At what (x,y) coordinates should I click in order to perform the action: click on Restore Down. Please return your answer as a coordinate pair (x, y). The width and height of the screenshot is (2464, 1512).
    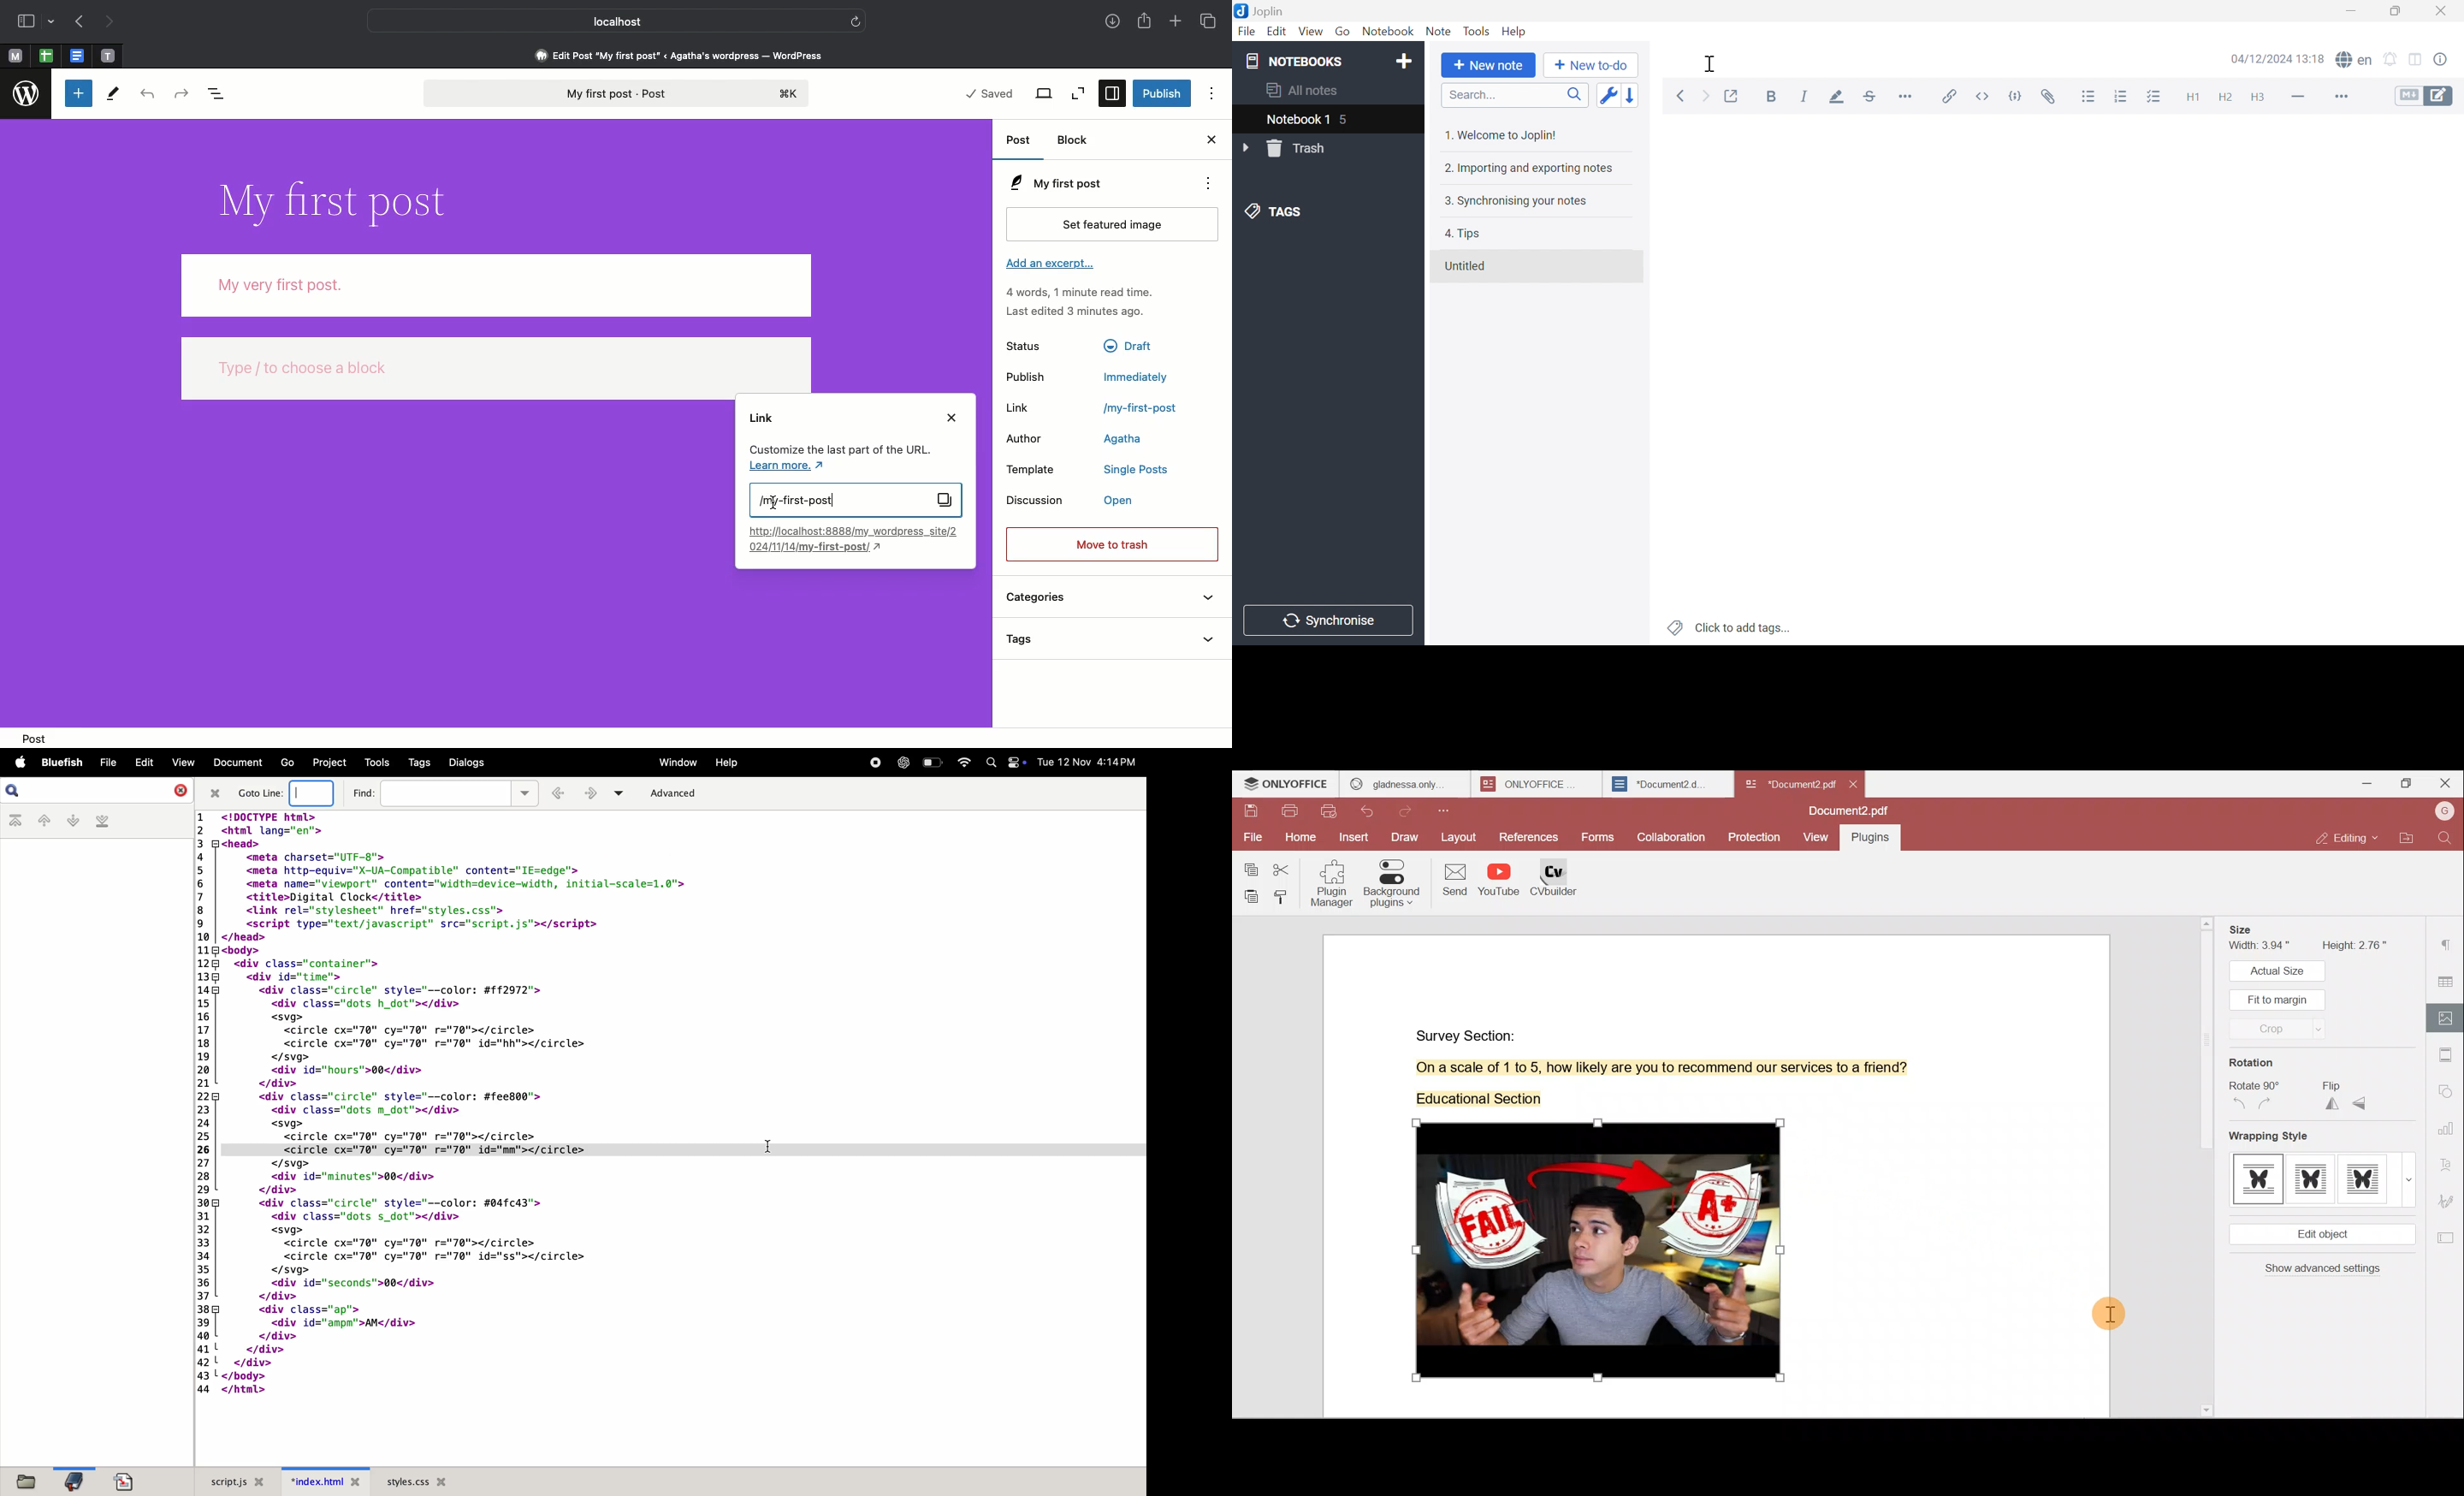
    Looking at the image, I should click on (2397, 14).